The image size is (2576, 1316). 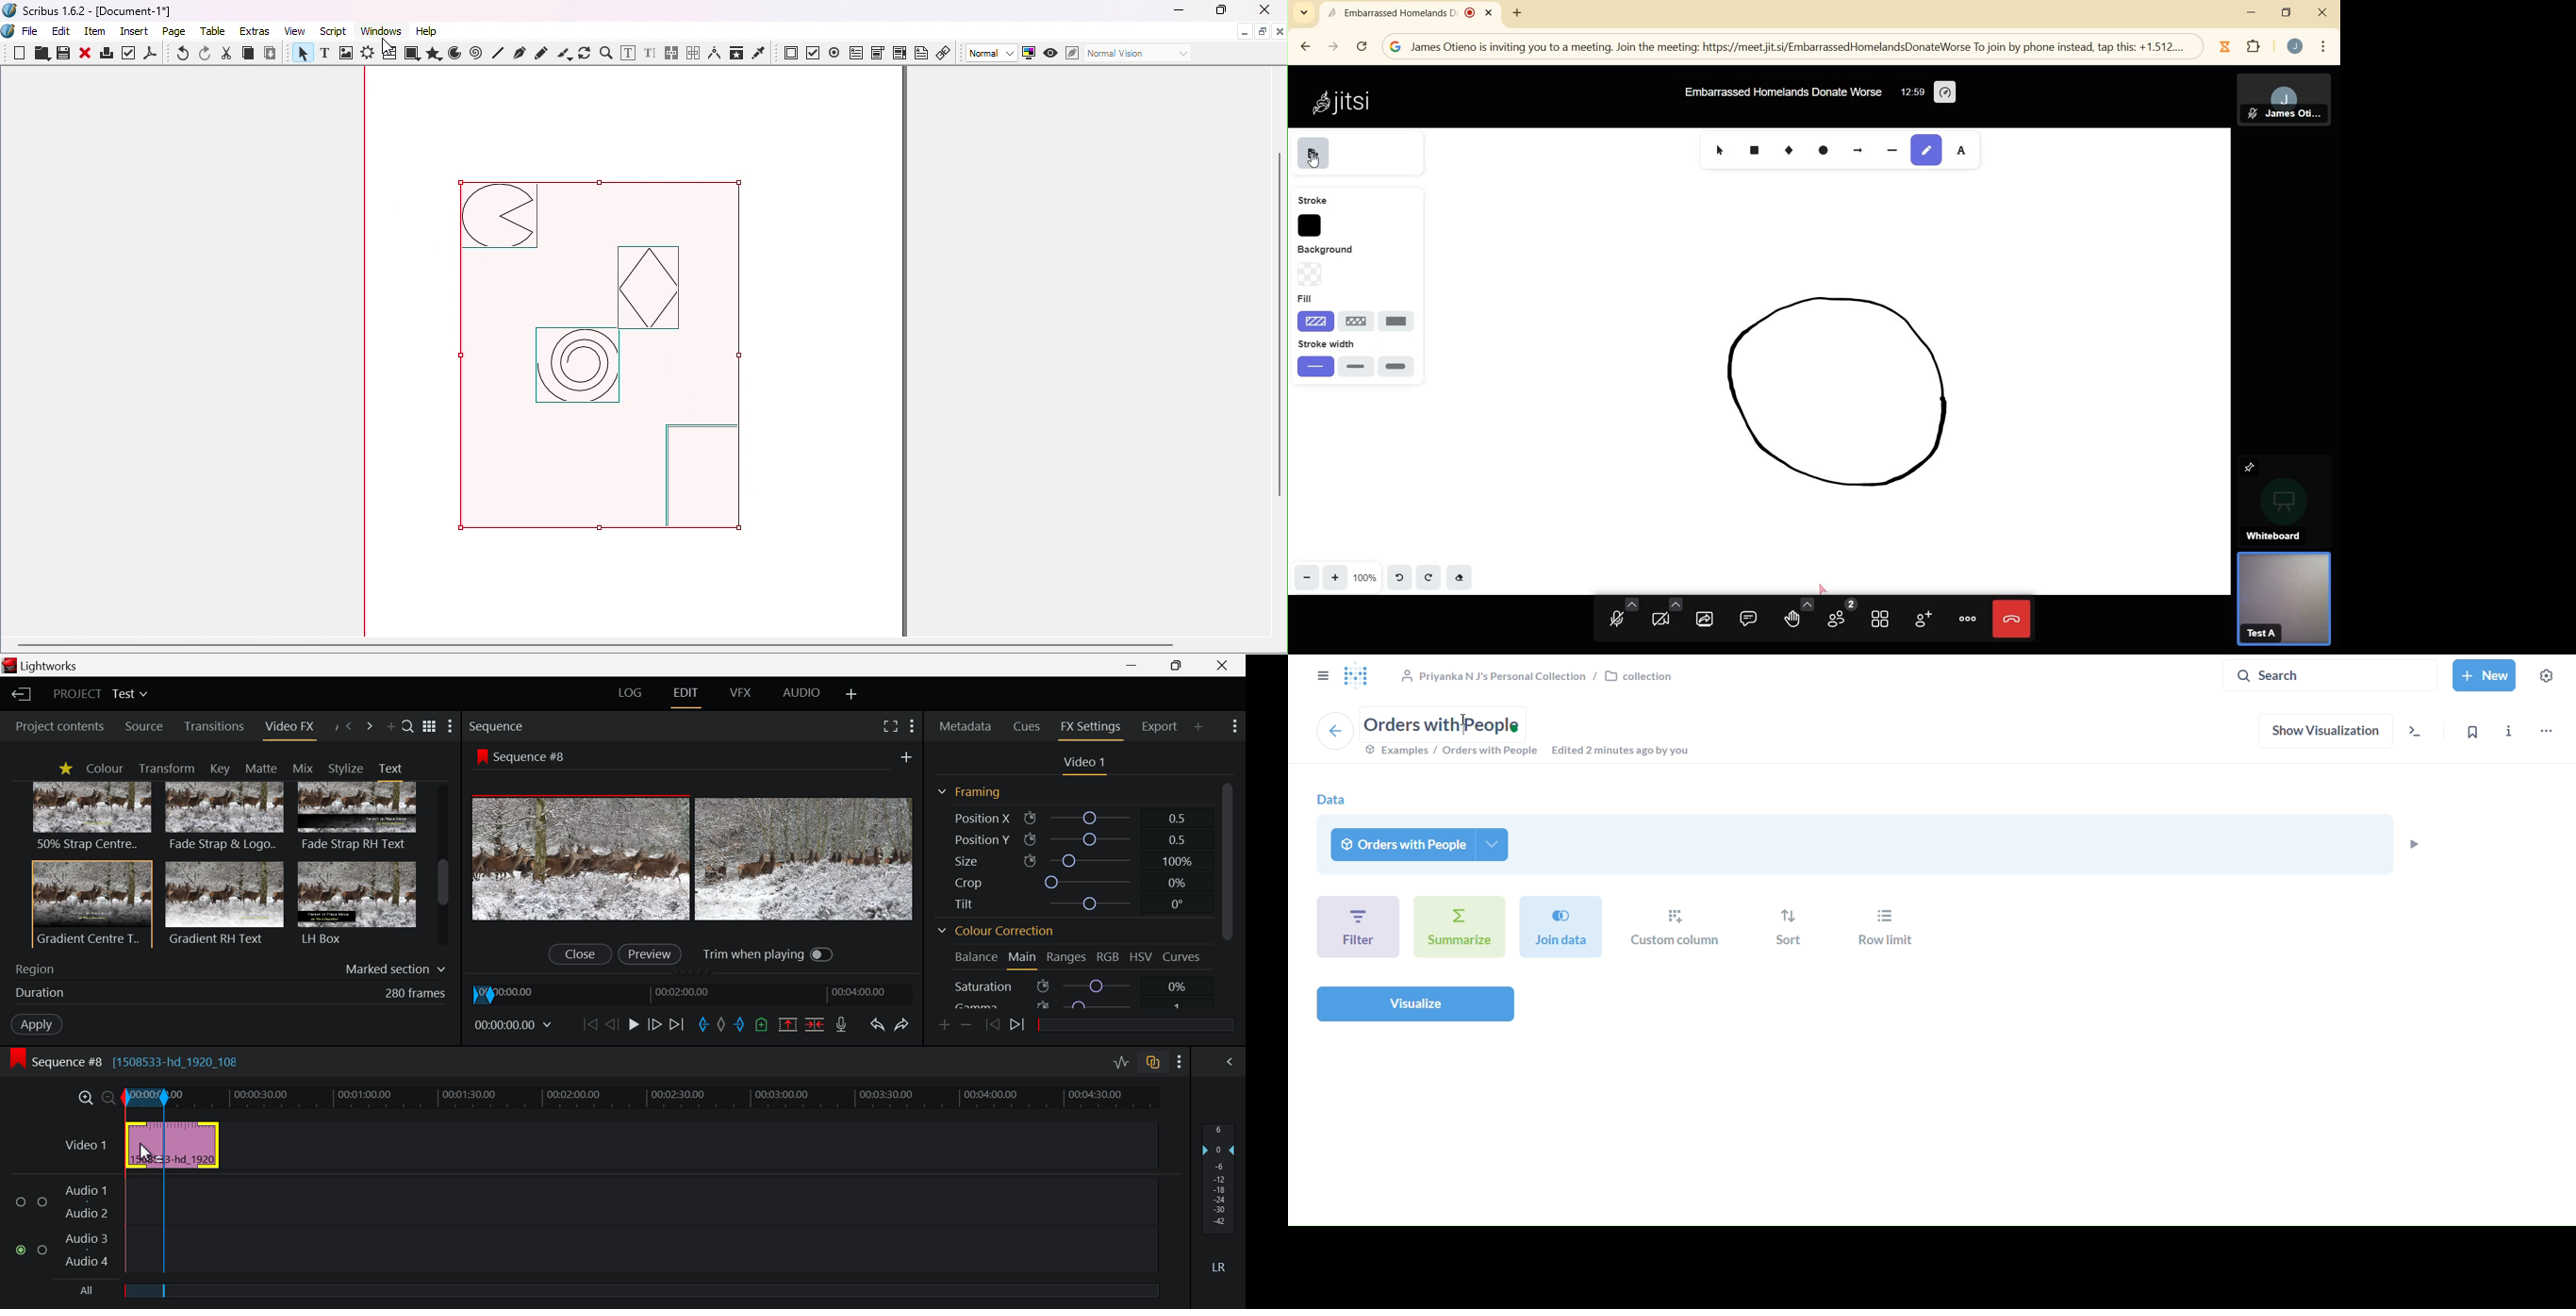 I want to click on Script, so click(x=336, y=30).